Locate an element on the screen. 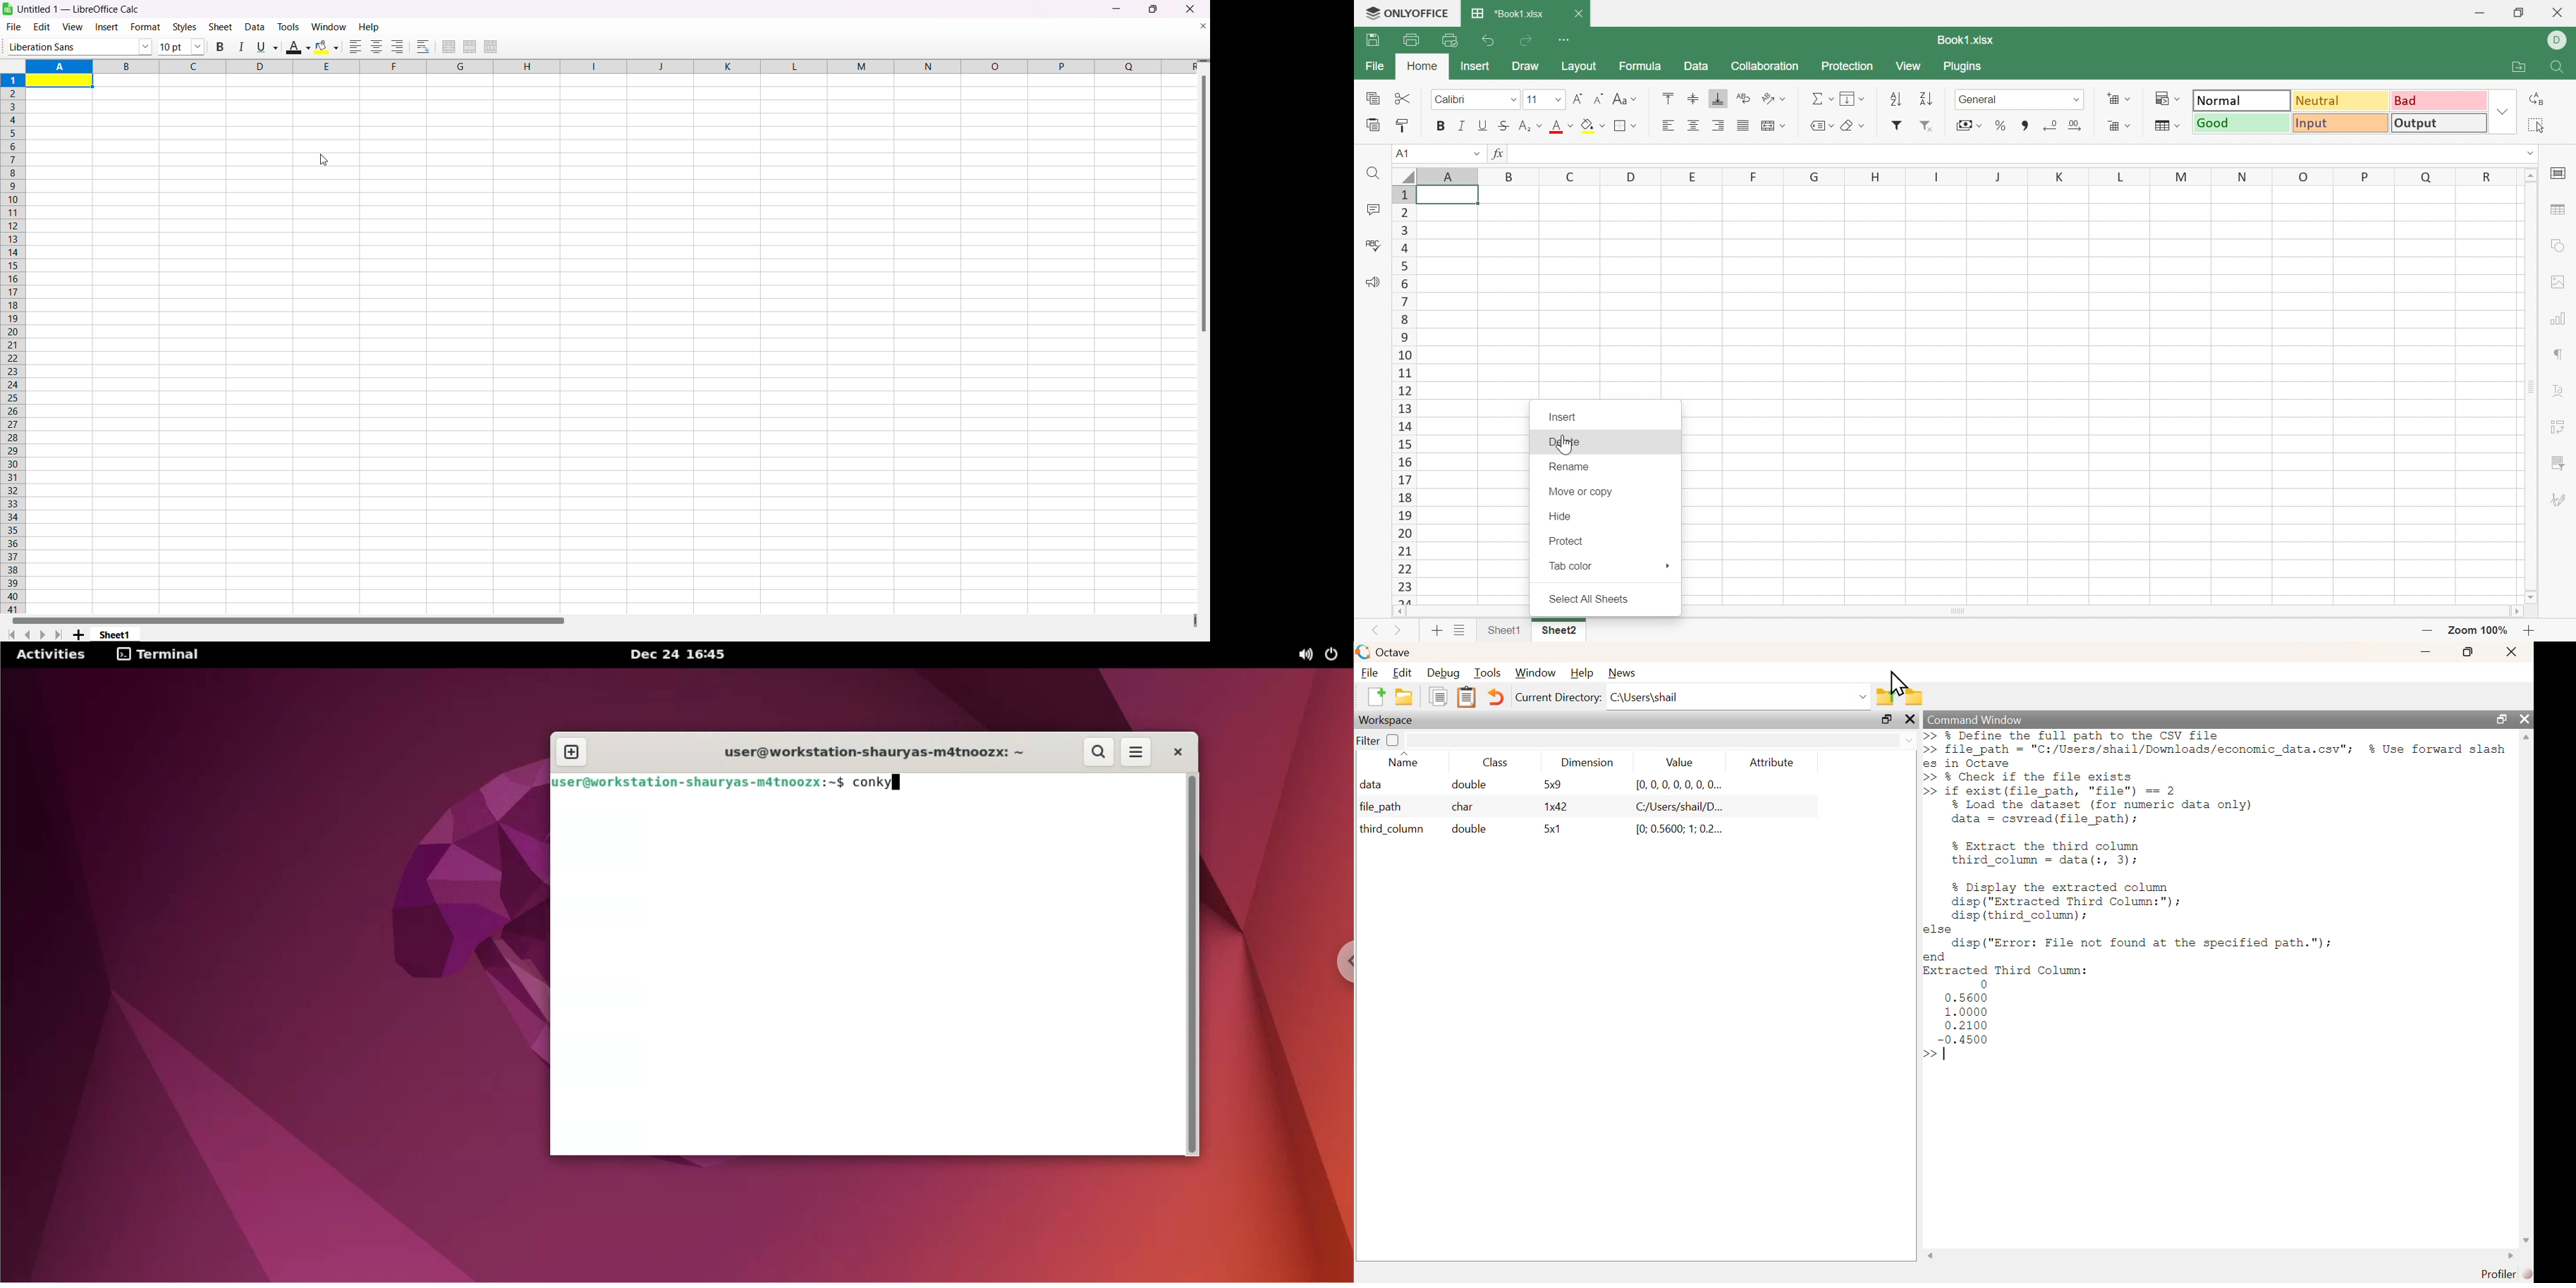 The height and width of the screenshot is (1288, 2576). Good is located at coordinates (2241, 122).